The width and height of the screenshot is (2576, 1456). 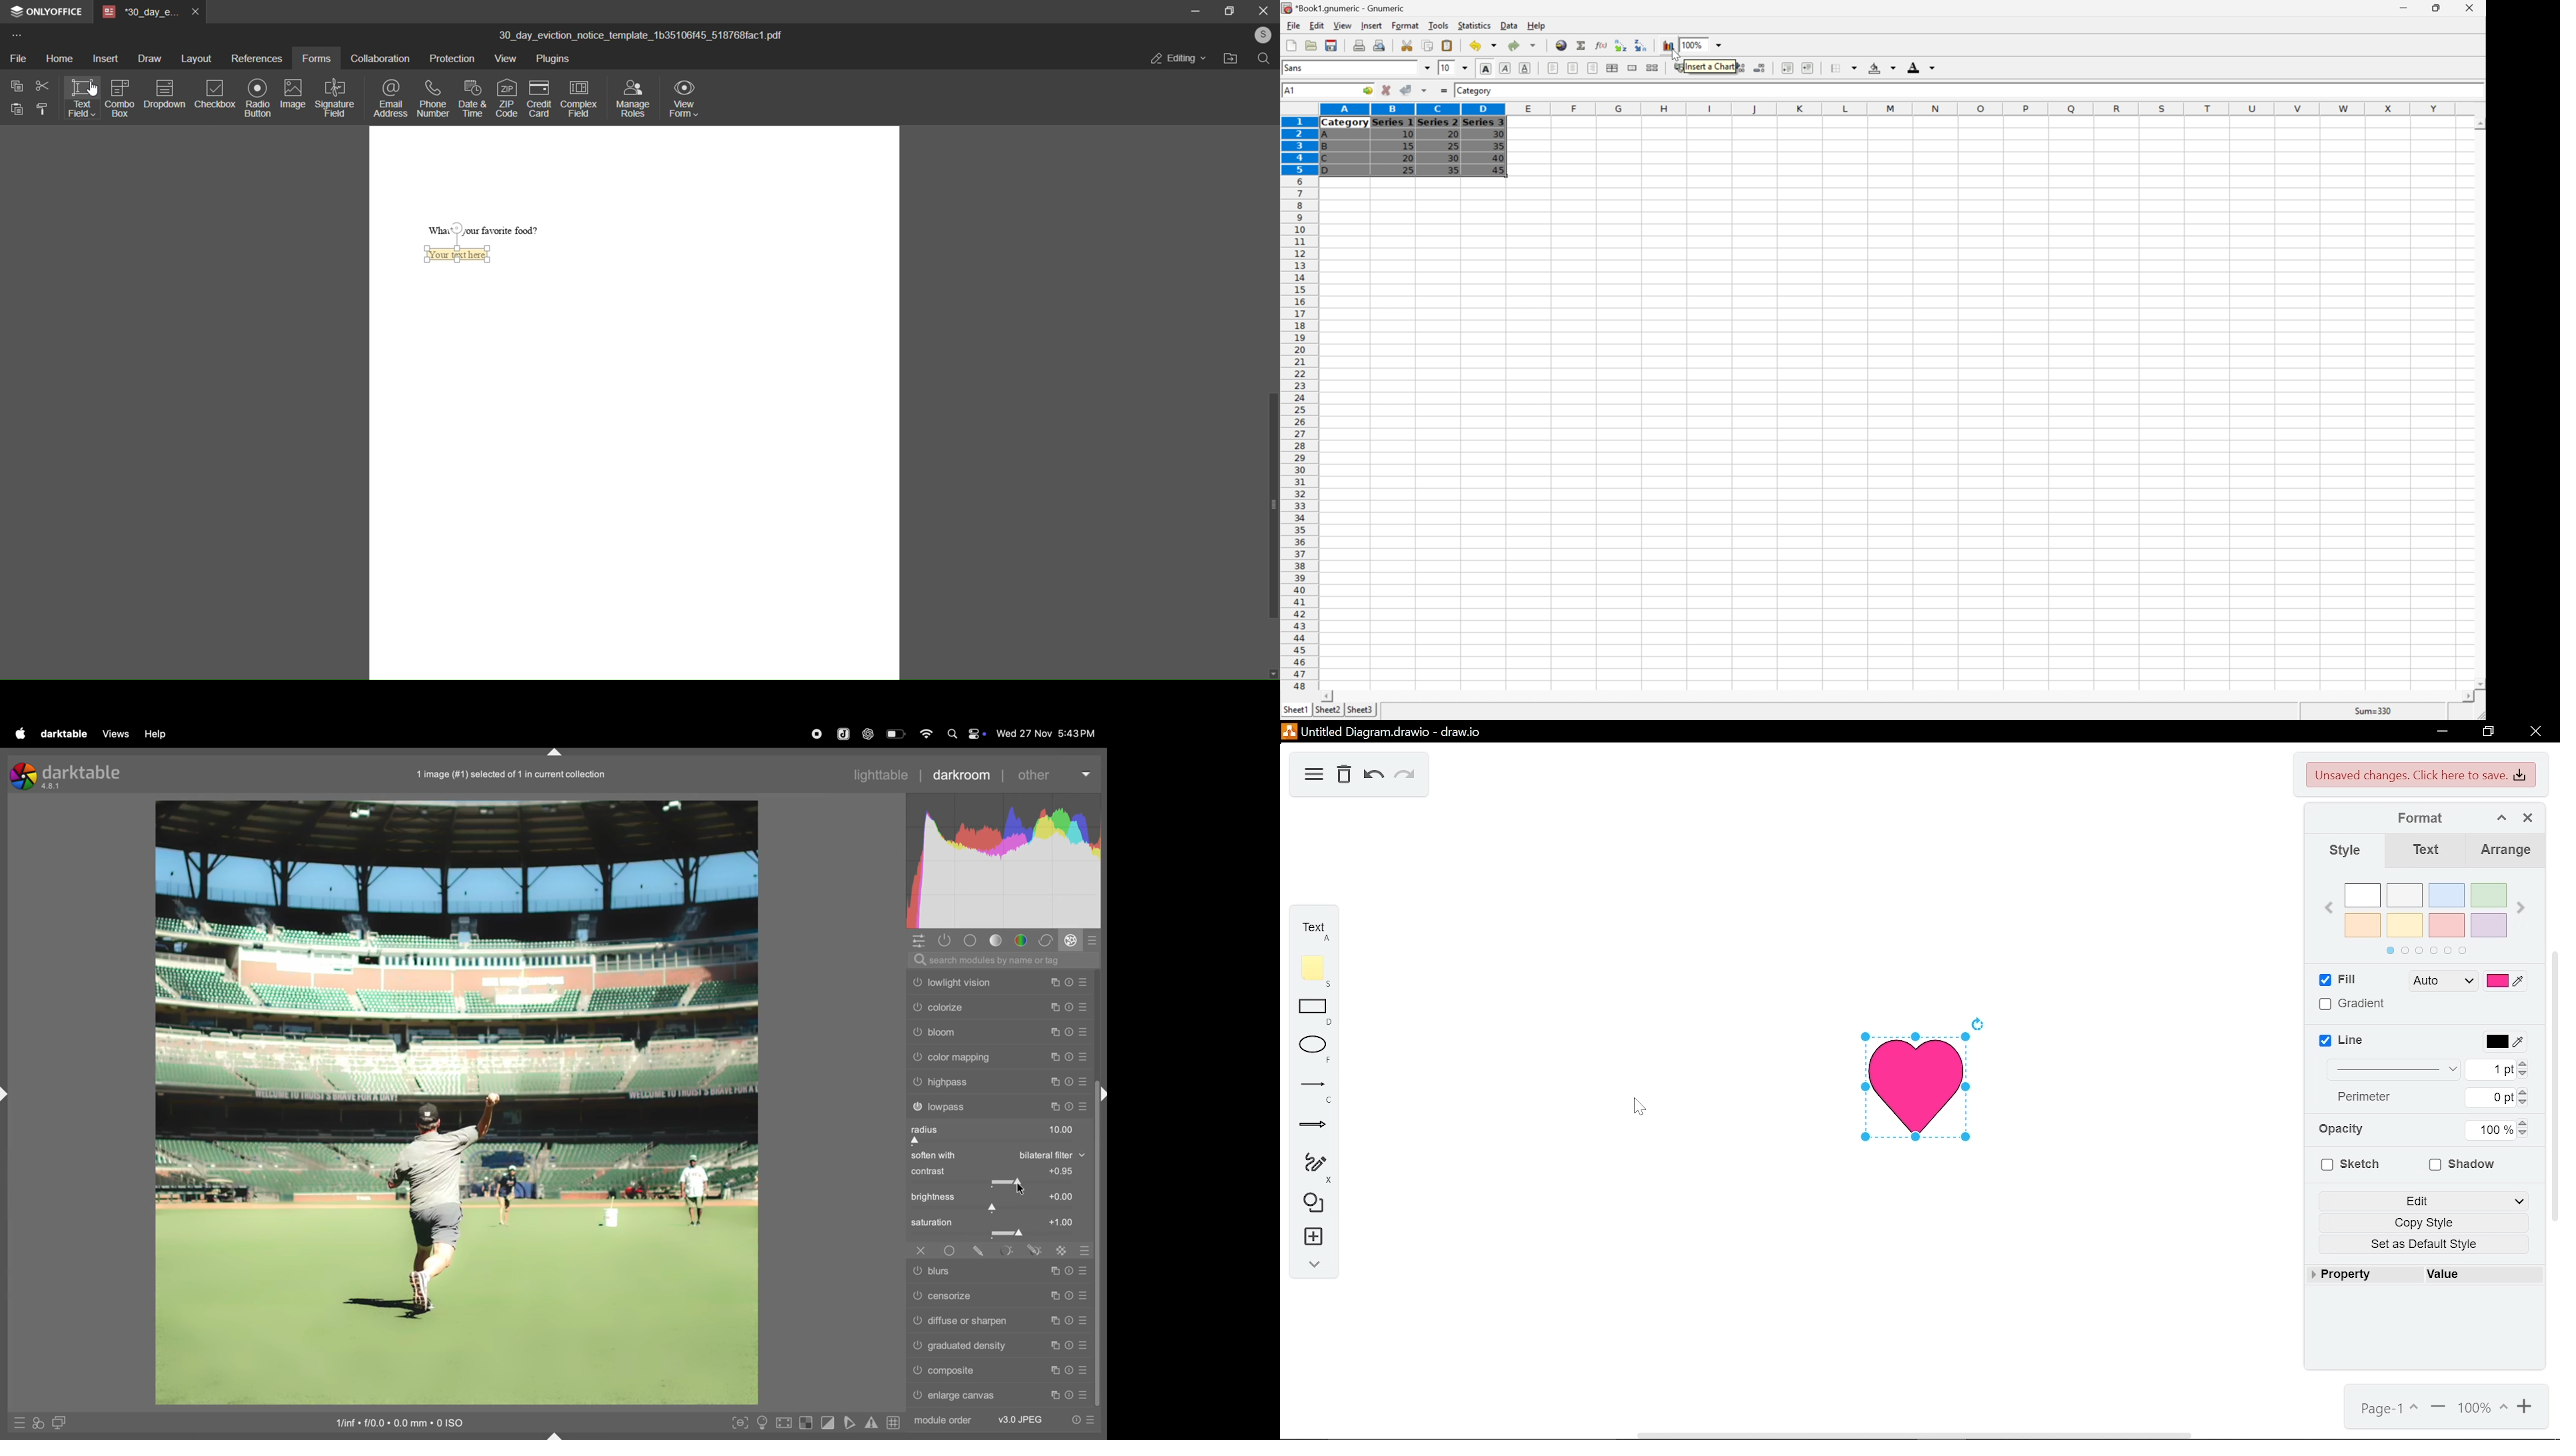 I want to click on plugins, so click(x=553, y=59).